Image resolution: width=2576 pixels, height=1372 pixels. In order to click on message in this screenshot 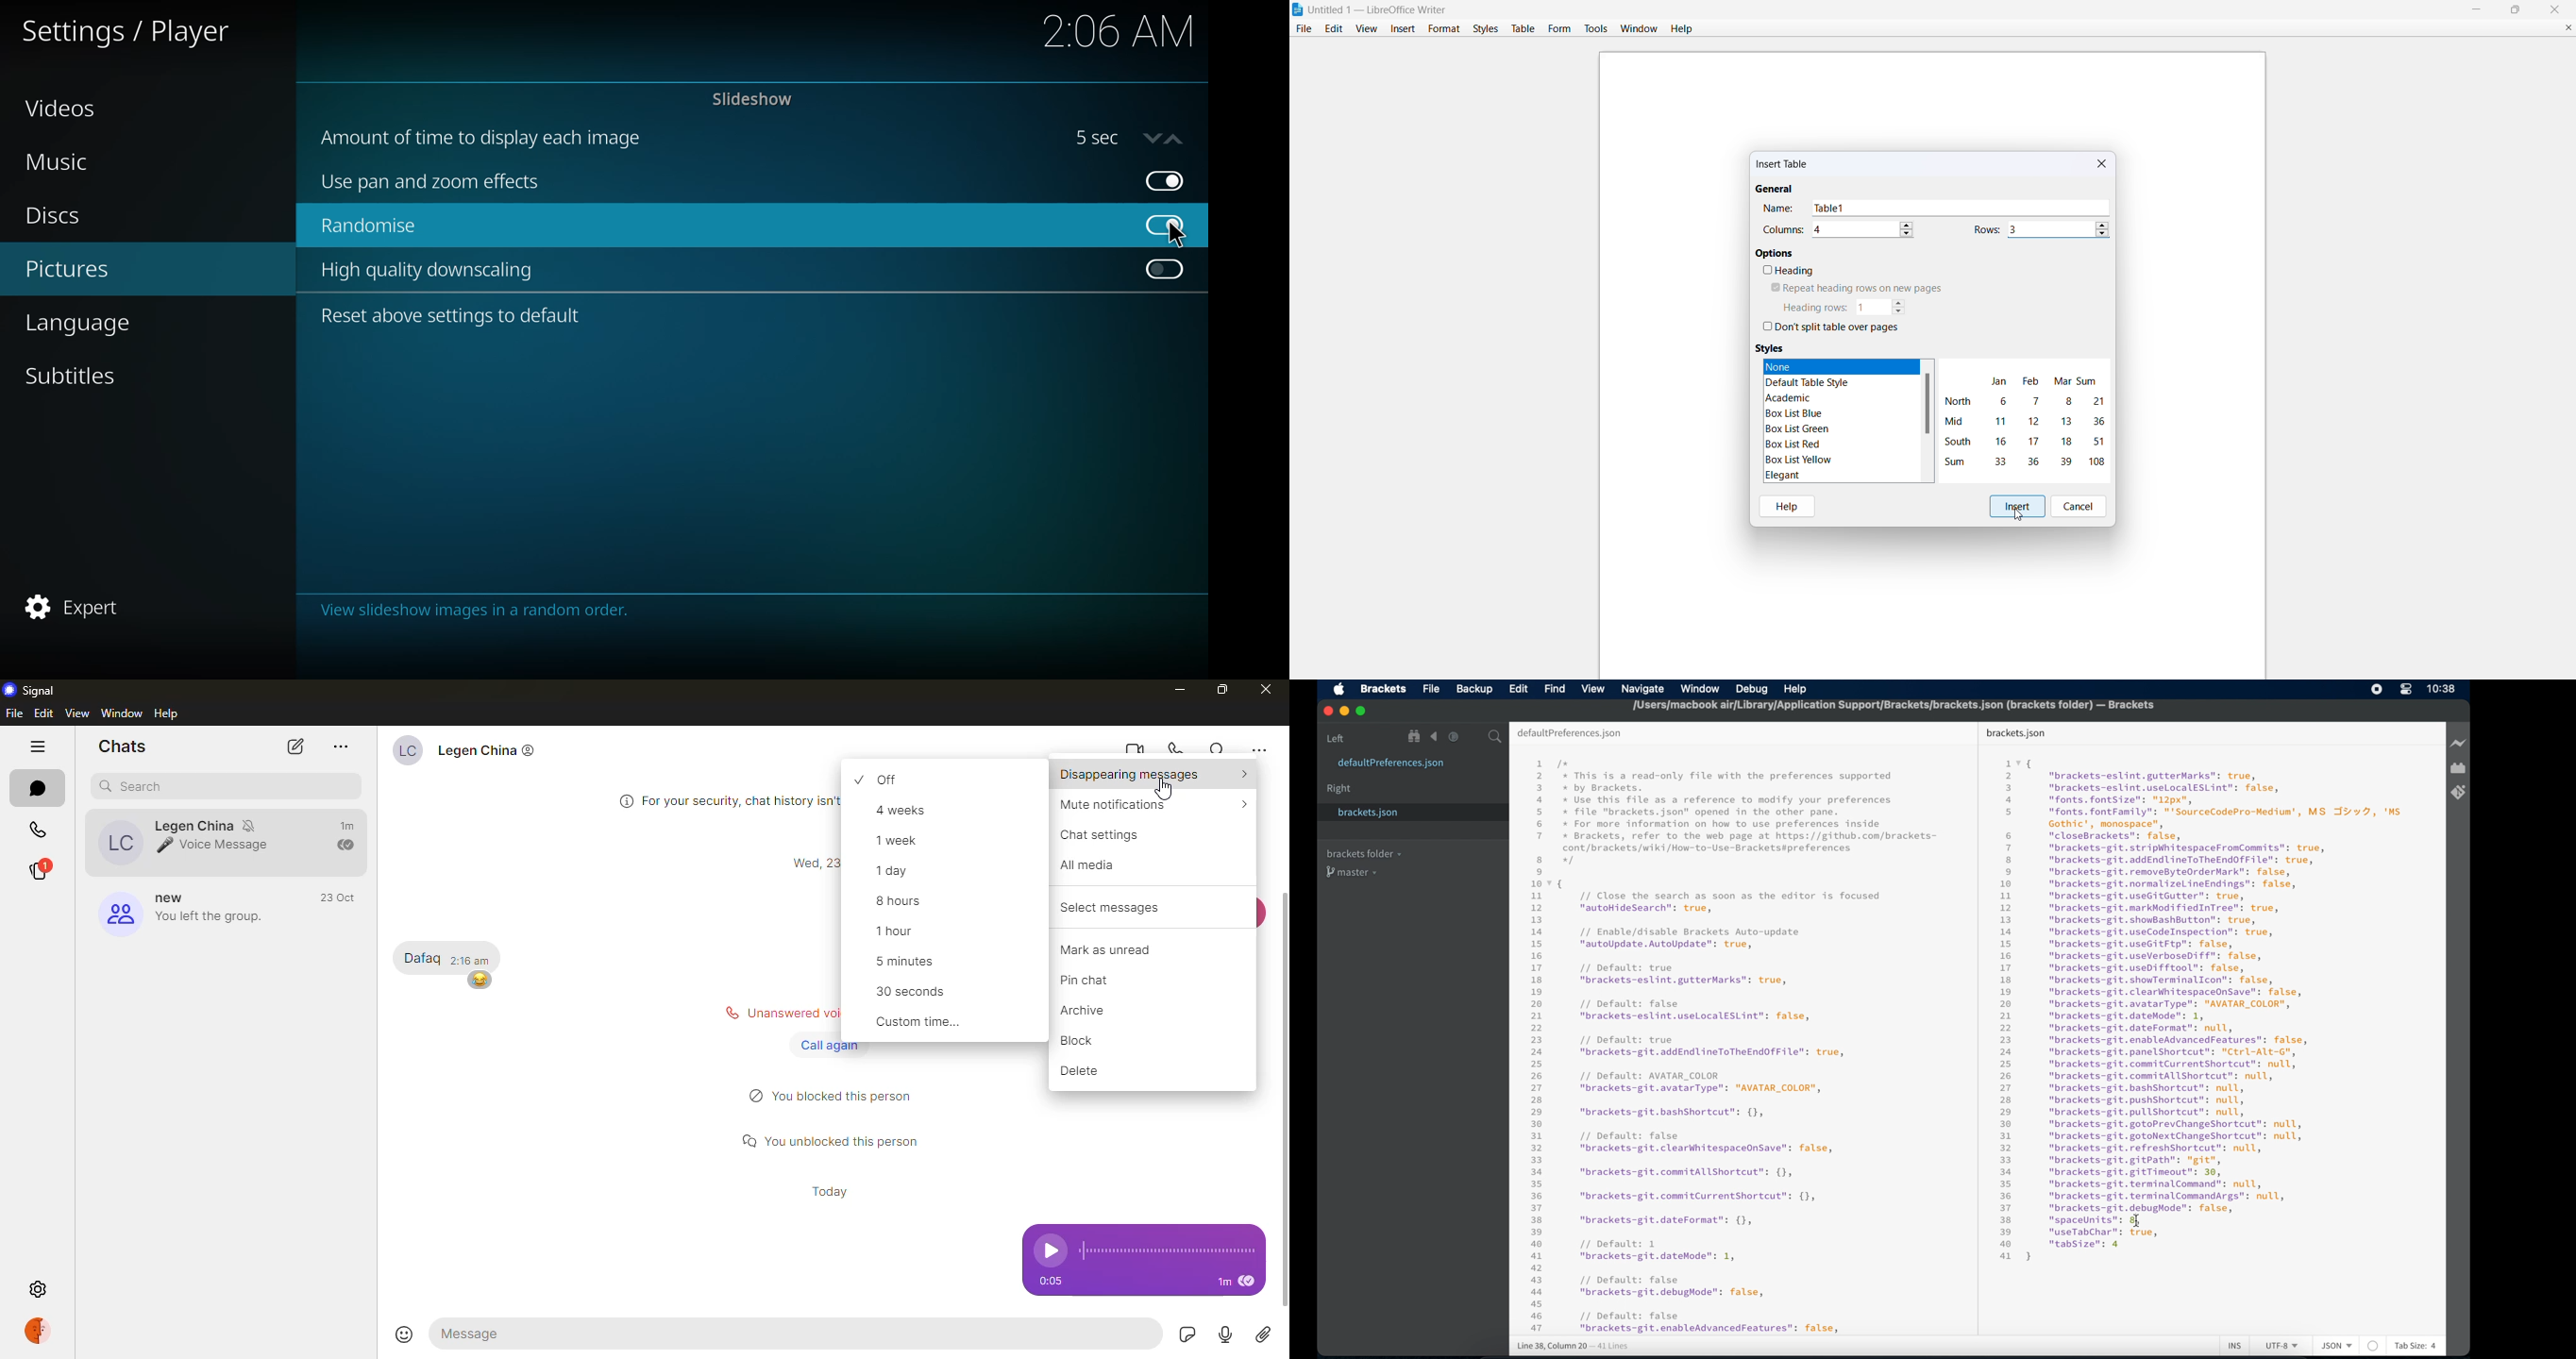, I will do `click(520, 1333)`.